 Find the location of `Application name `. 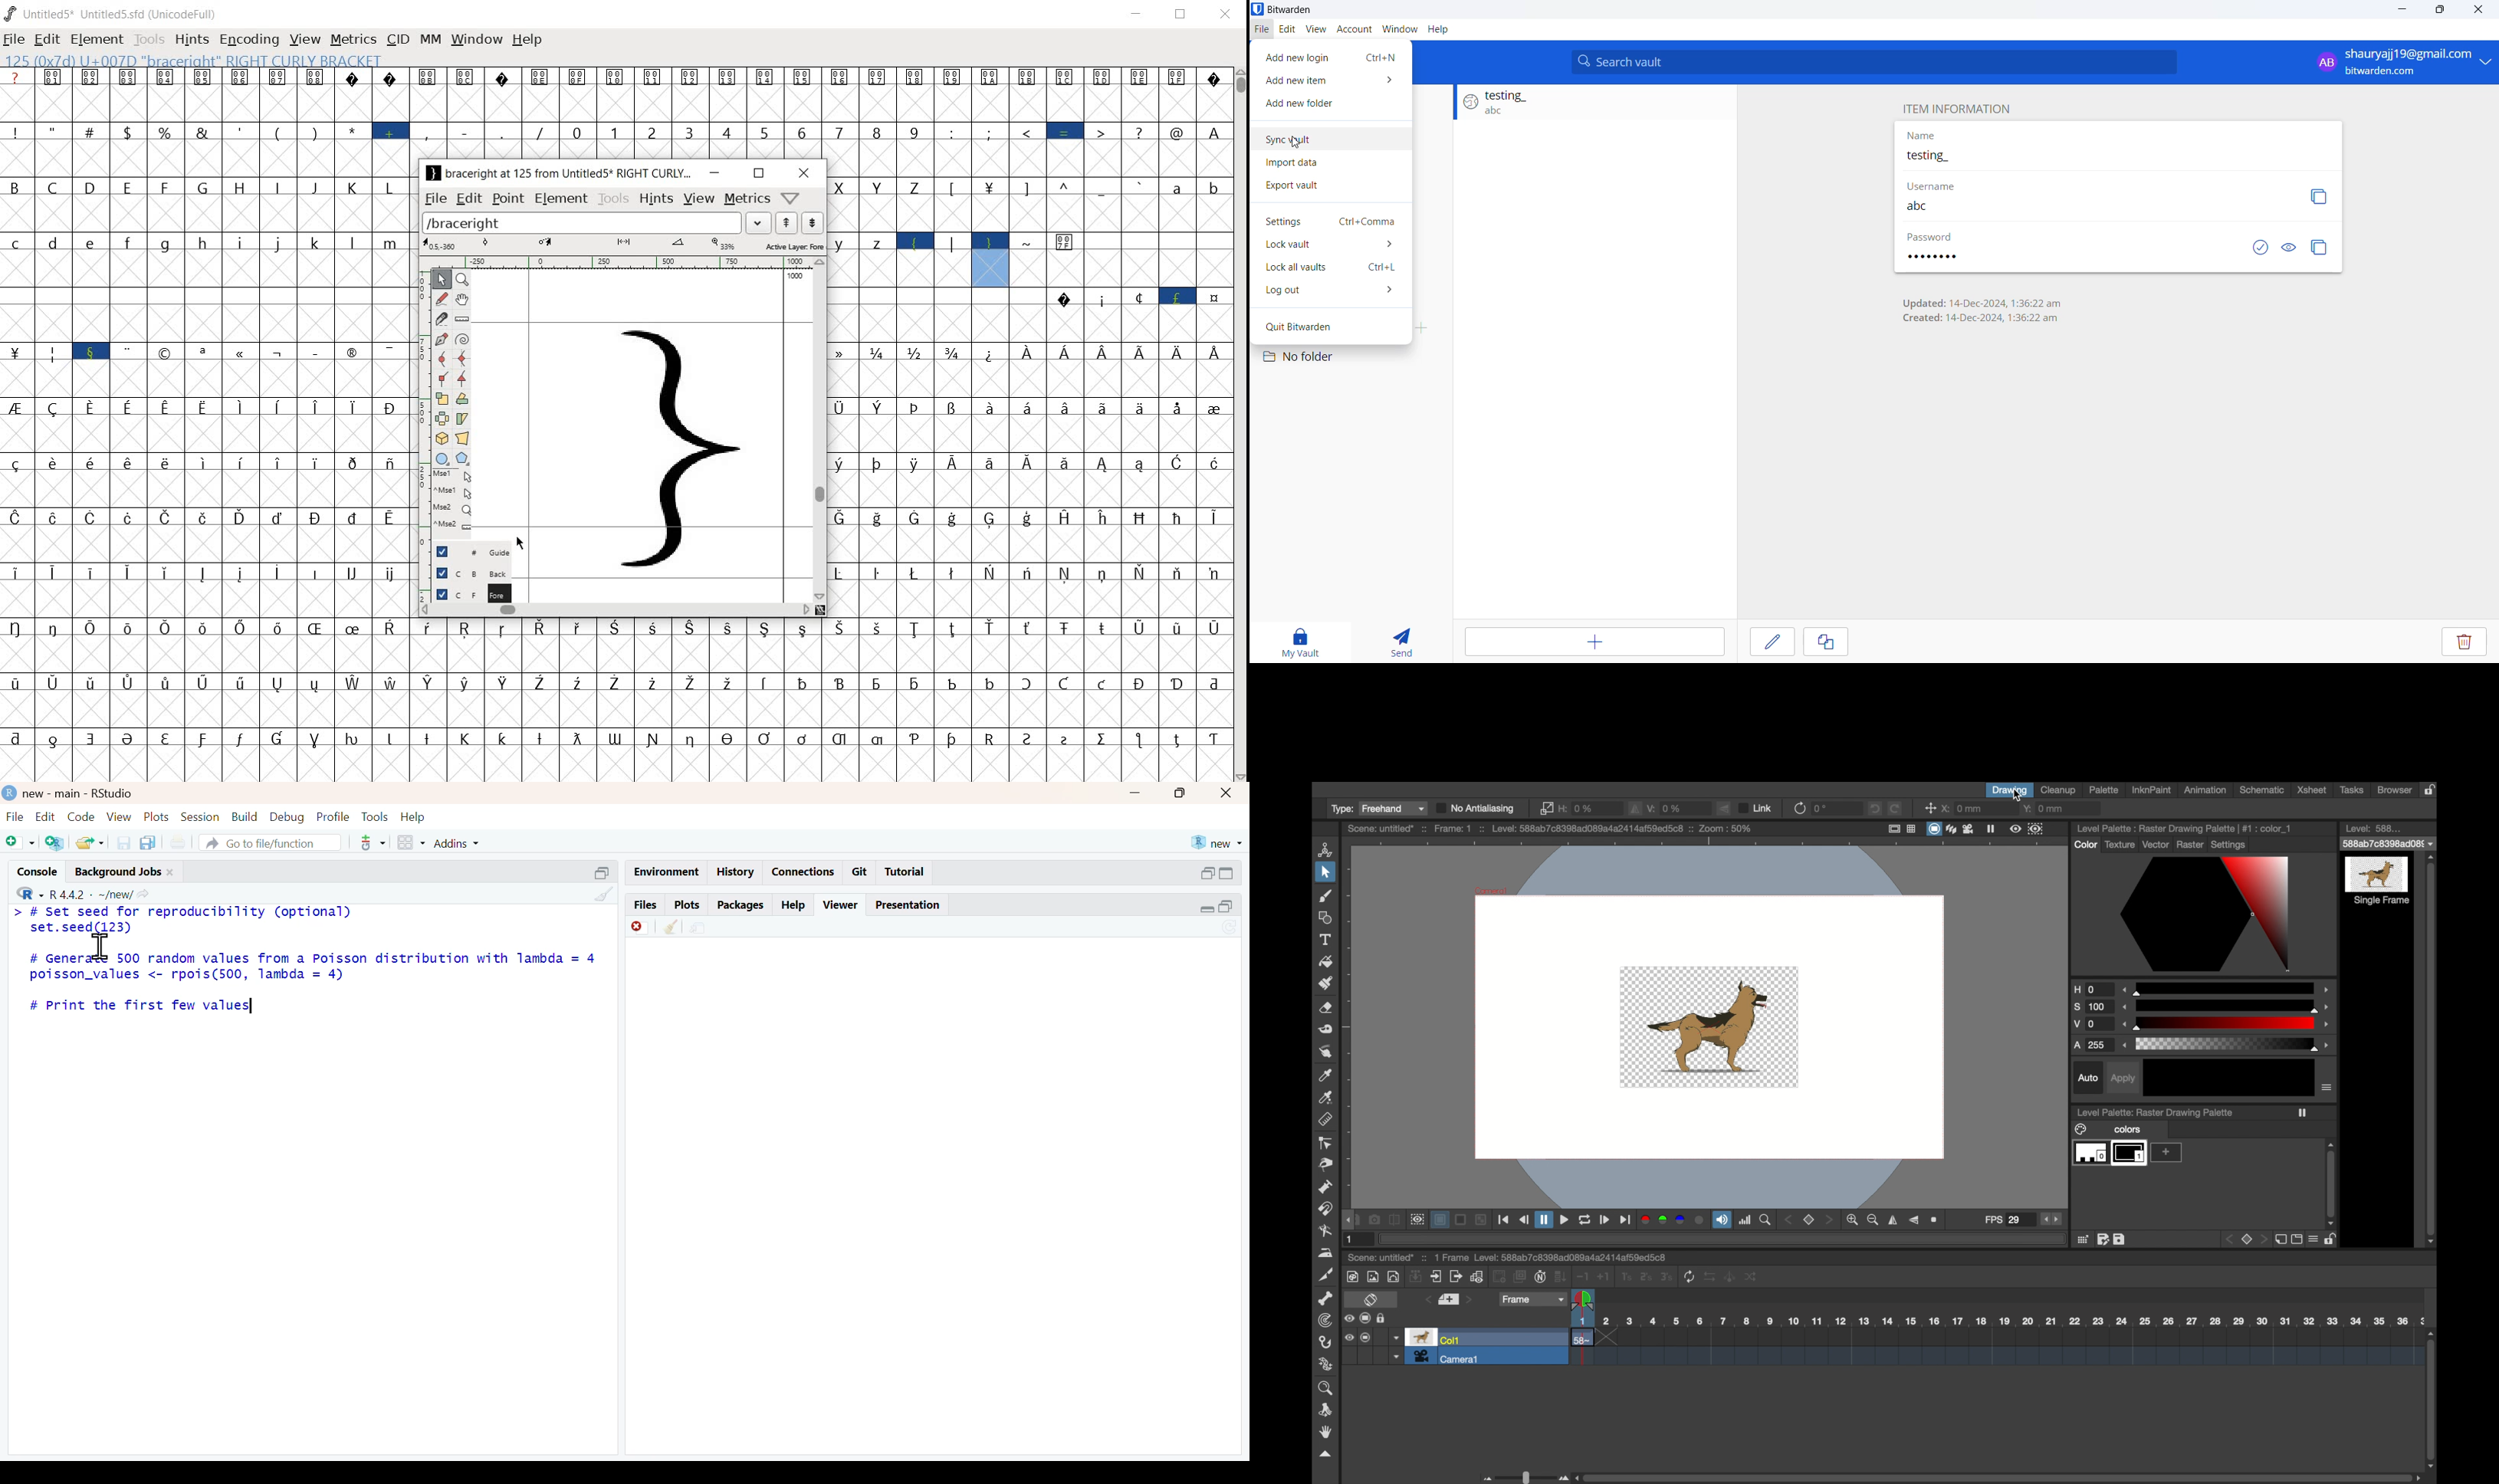

Application name  is located at coordinates (1306, 10).